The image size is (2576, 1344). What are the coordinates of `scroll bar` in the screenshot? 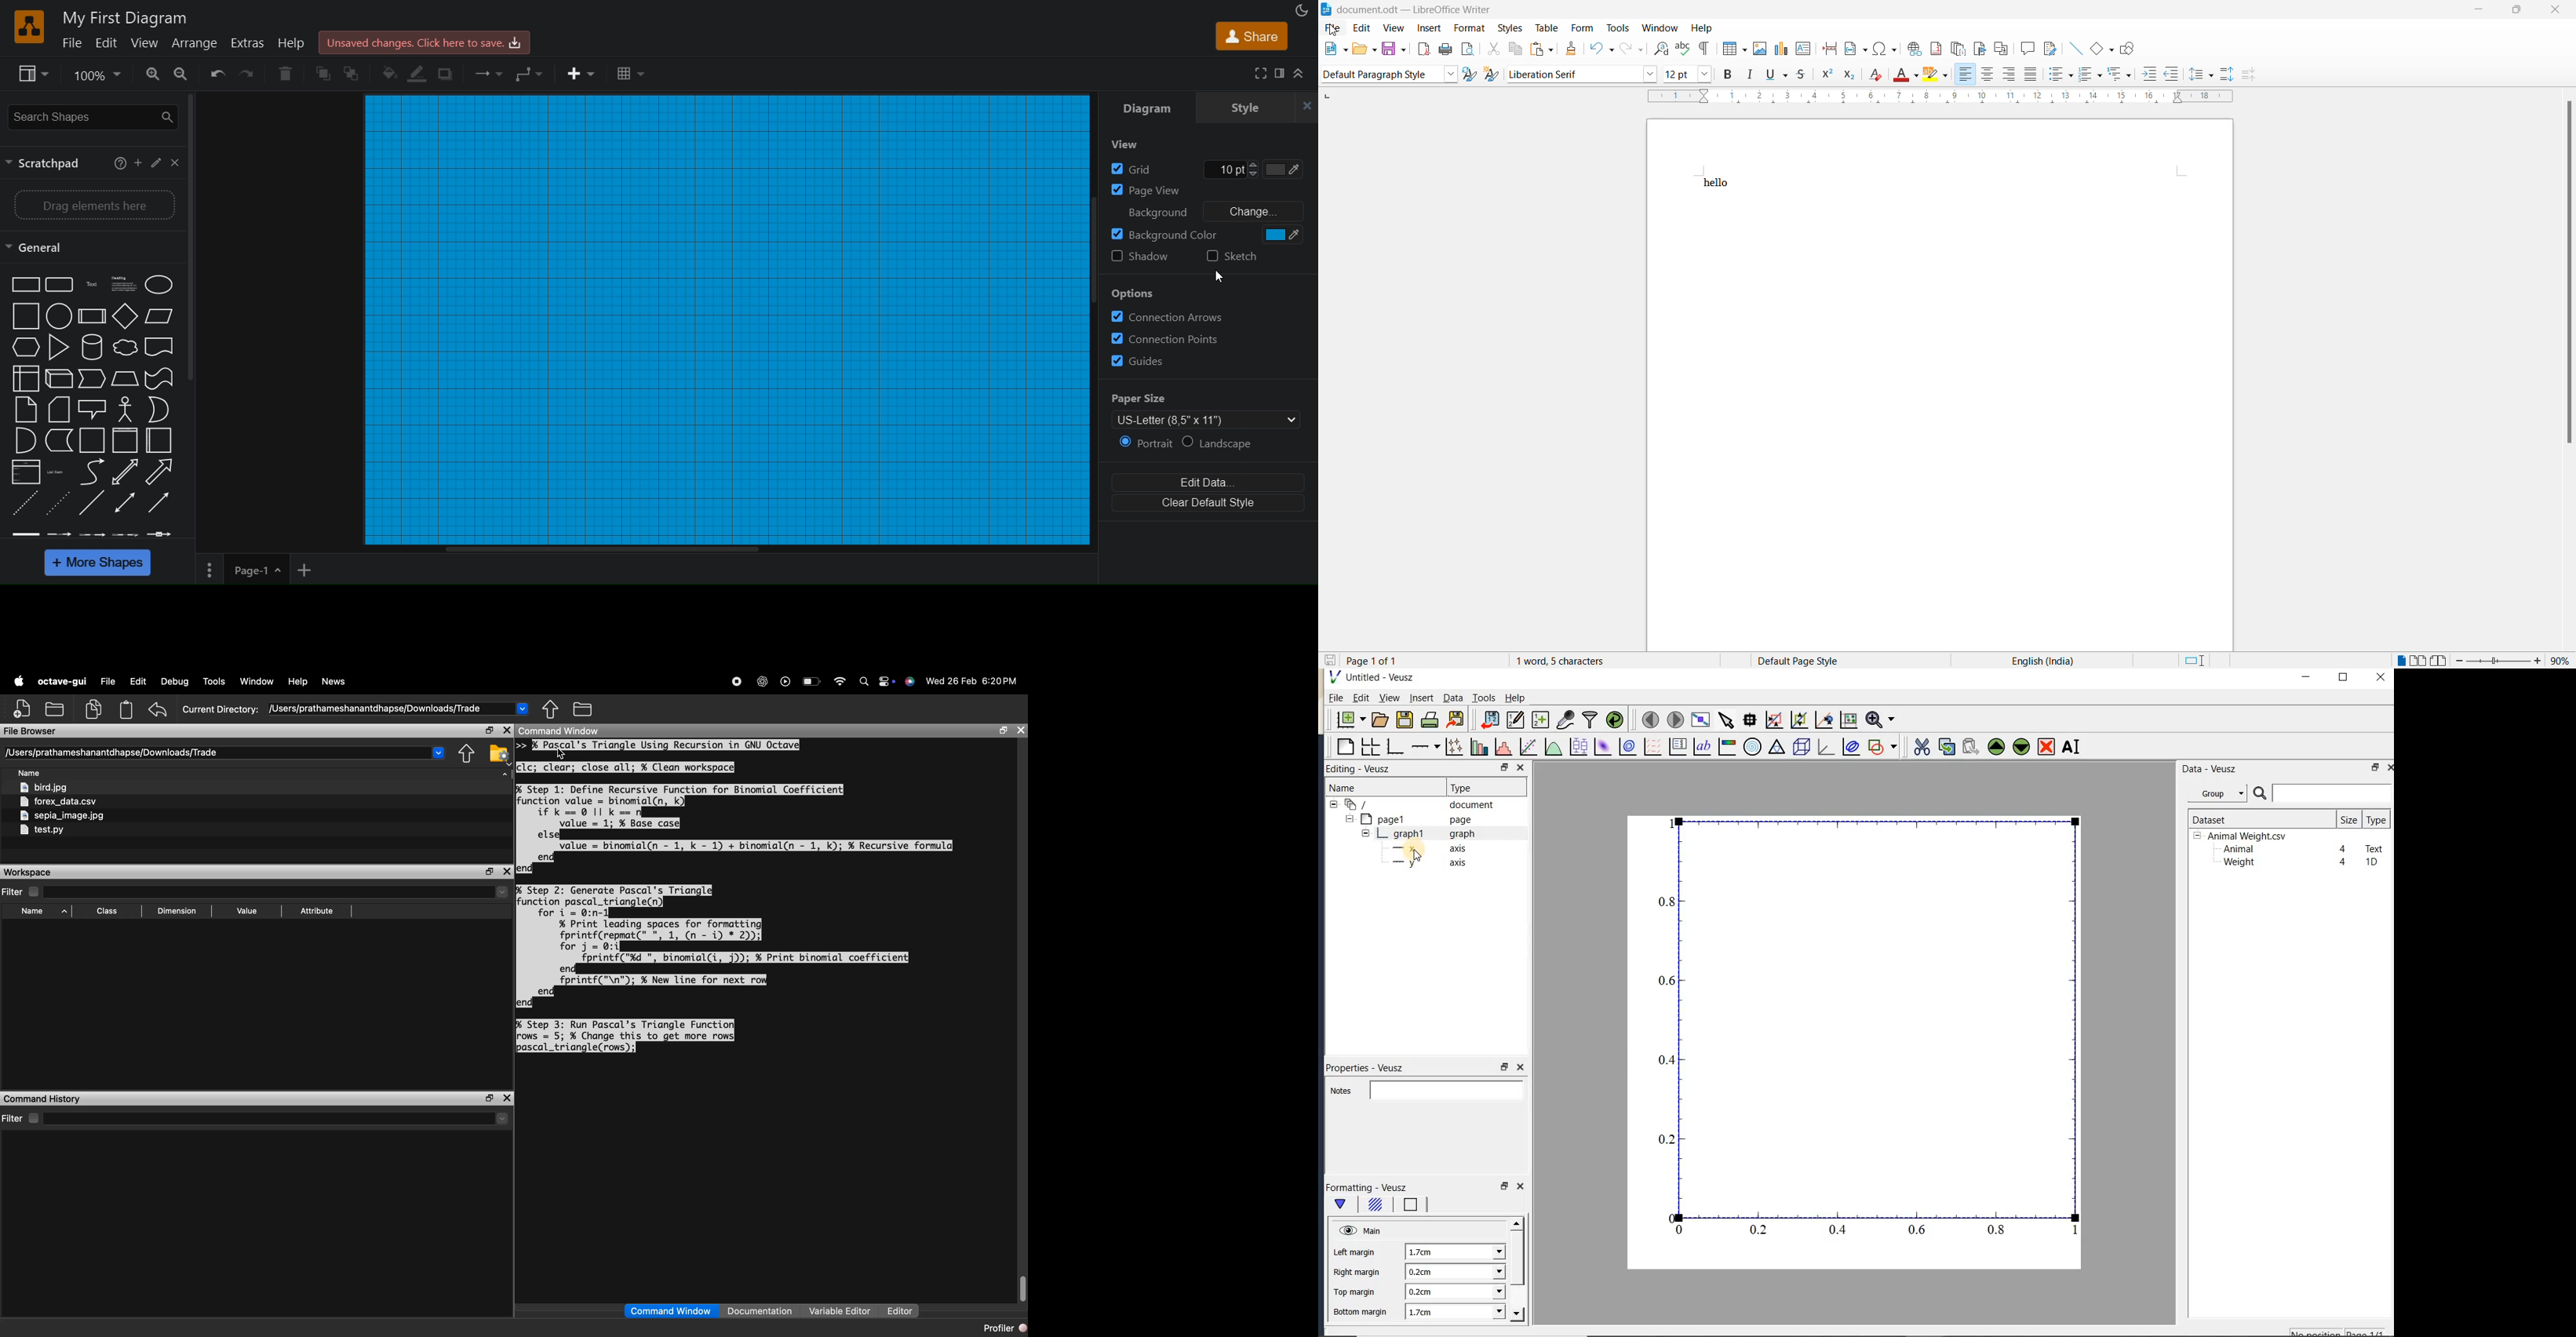 It's located at (1021, 1287).